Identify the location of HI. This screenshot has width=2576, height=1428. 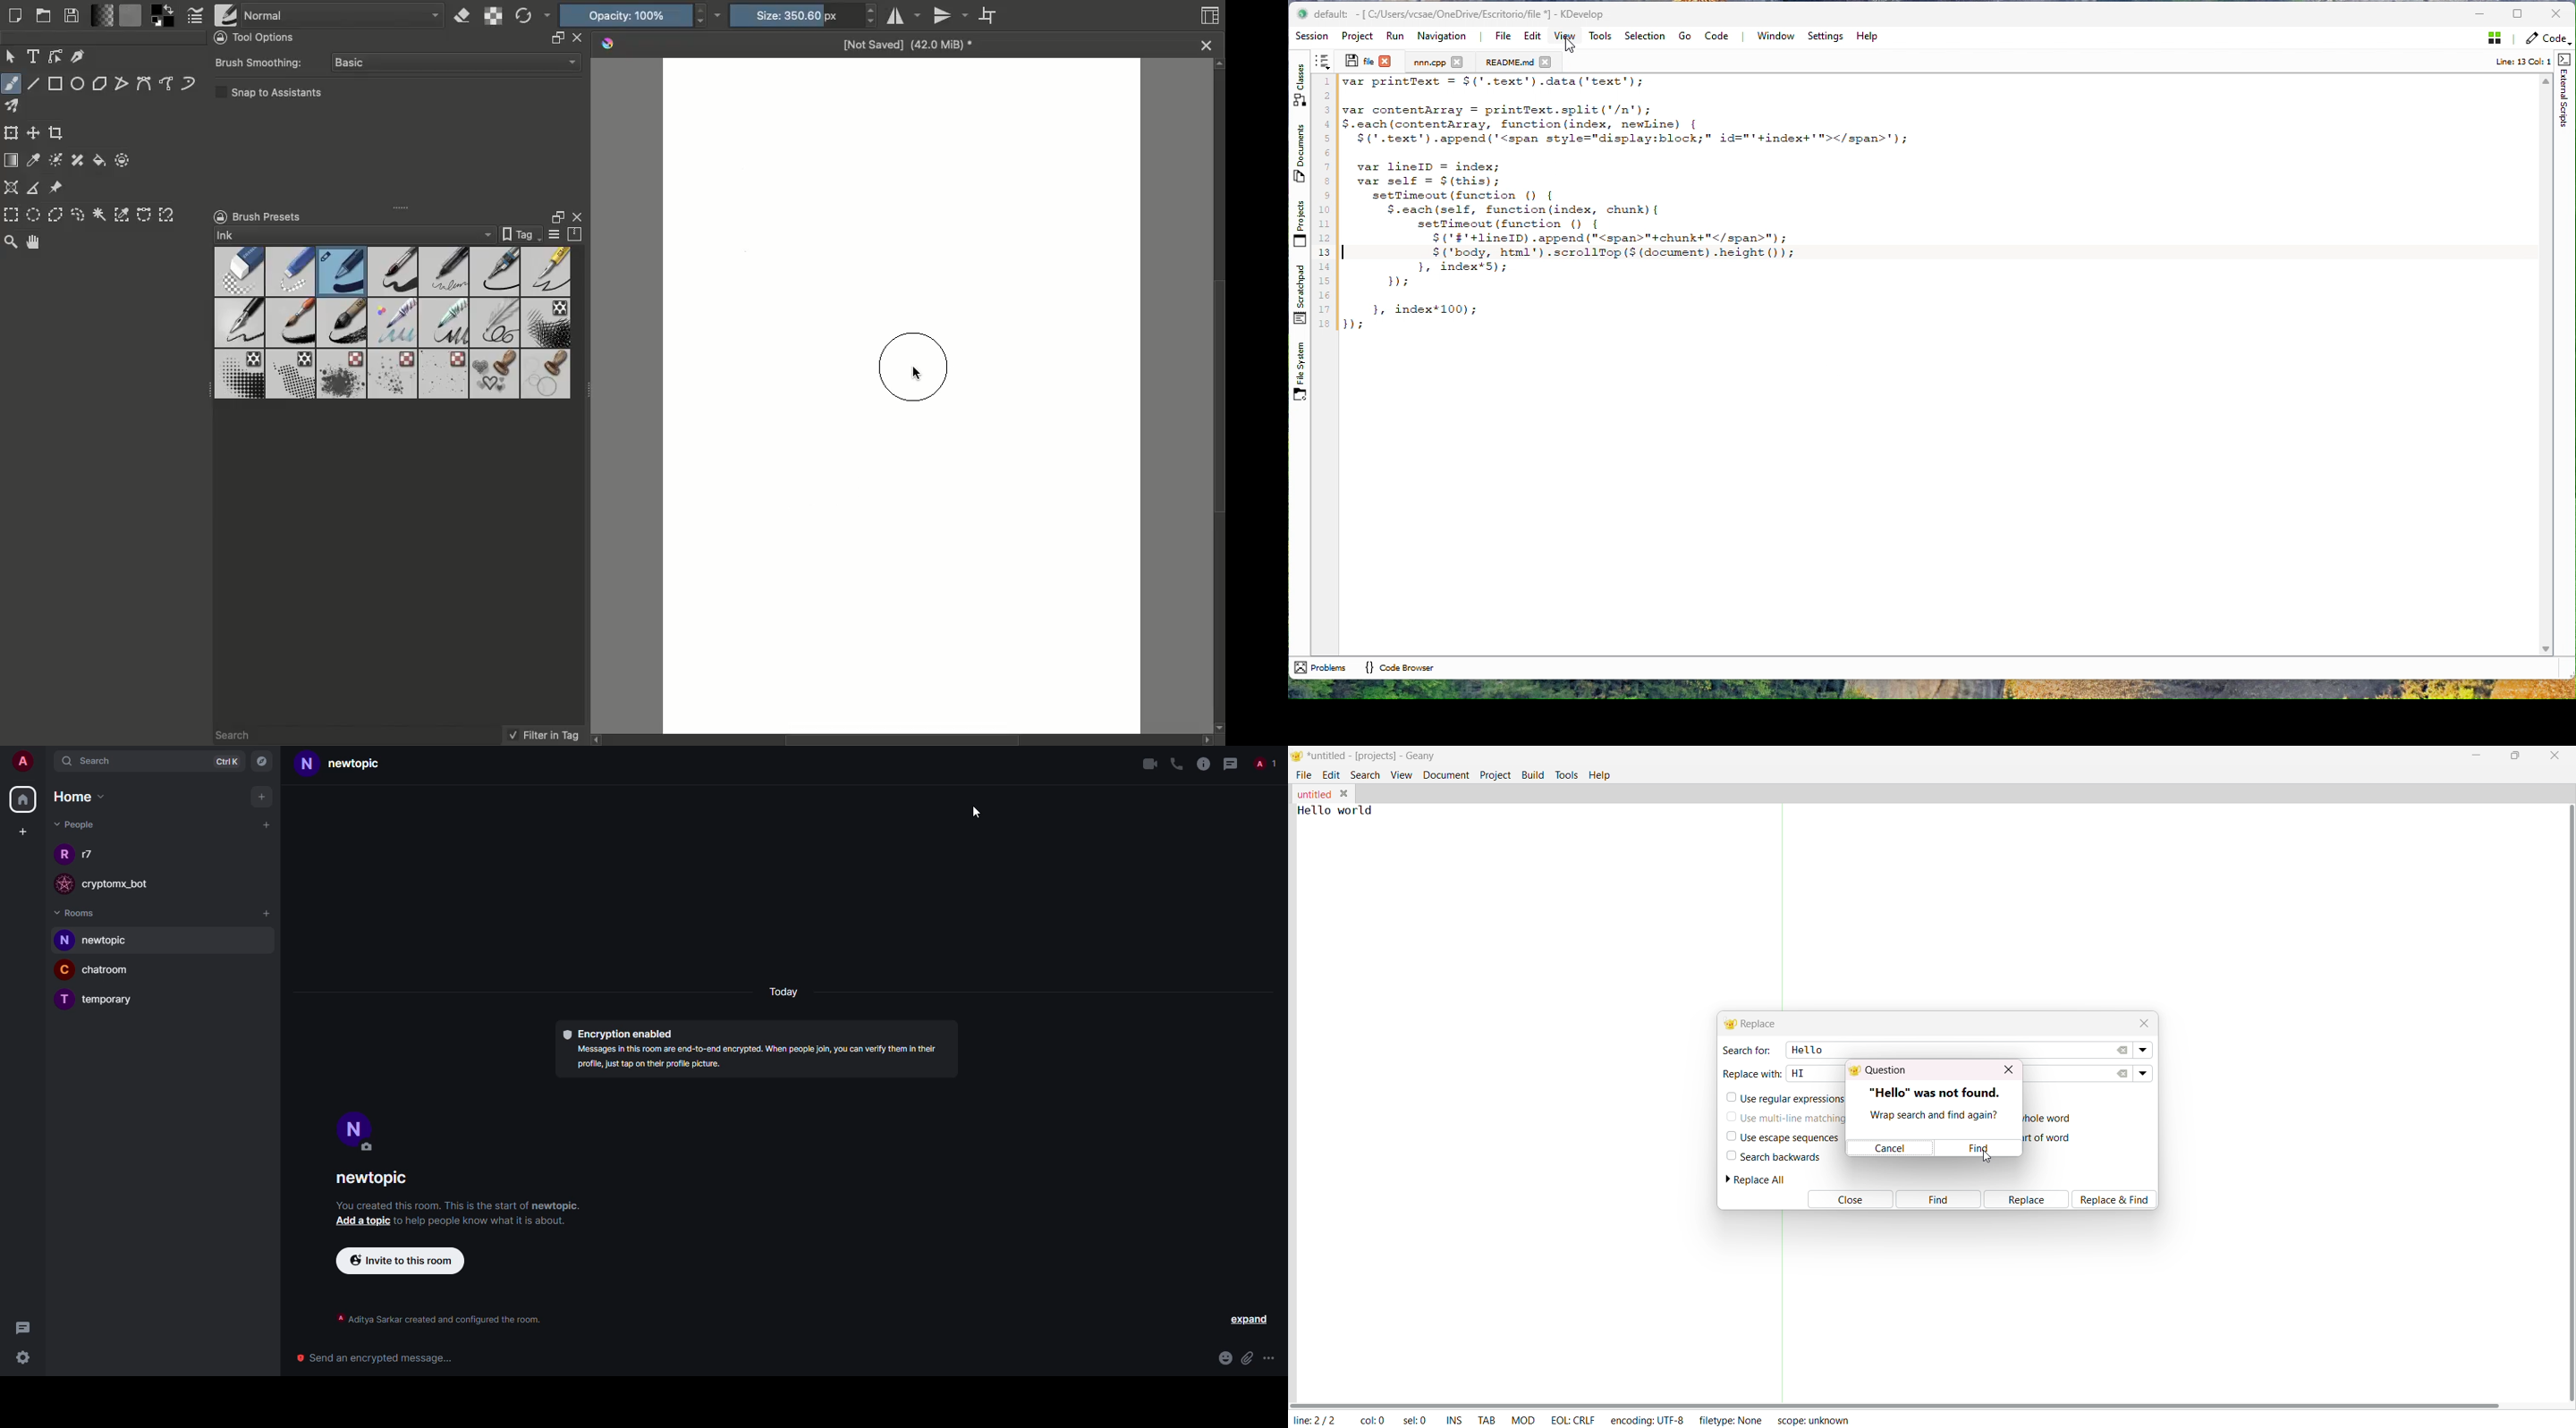
(1799, 1072).